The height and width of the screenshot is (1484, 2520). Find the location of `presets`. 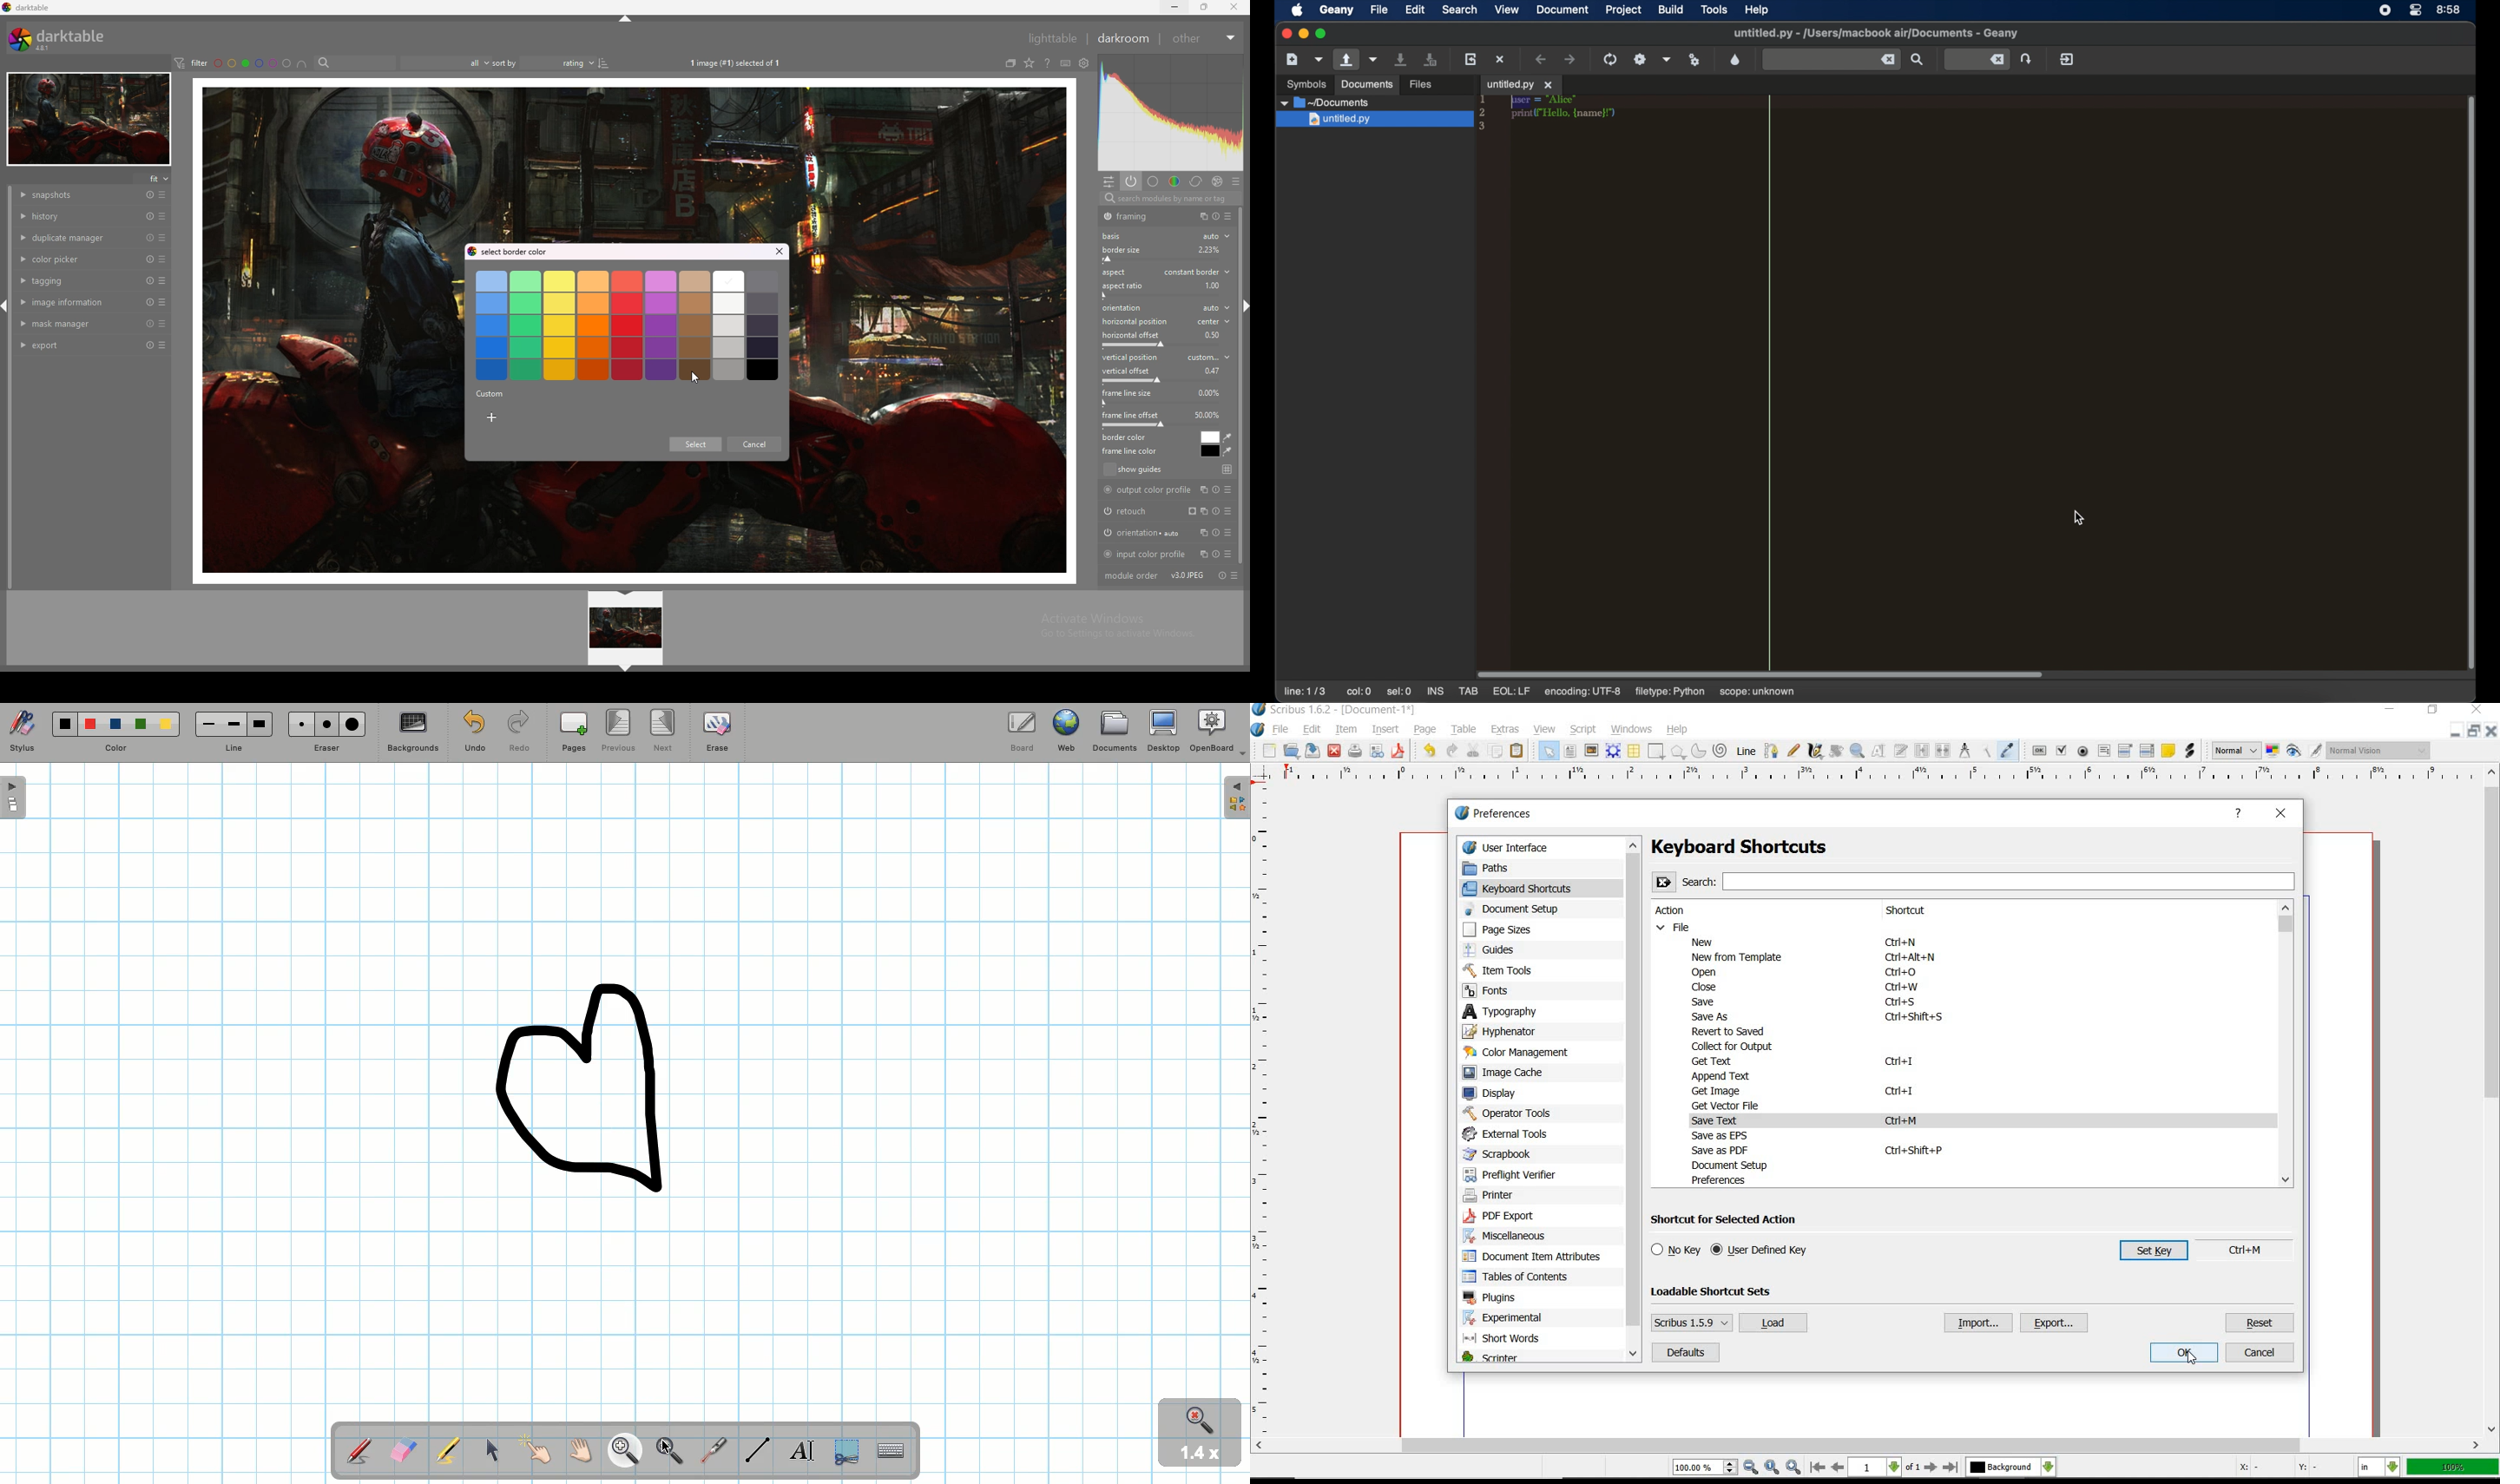

presets is located at coordinates (1237, 575).